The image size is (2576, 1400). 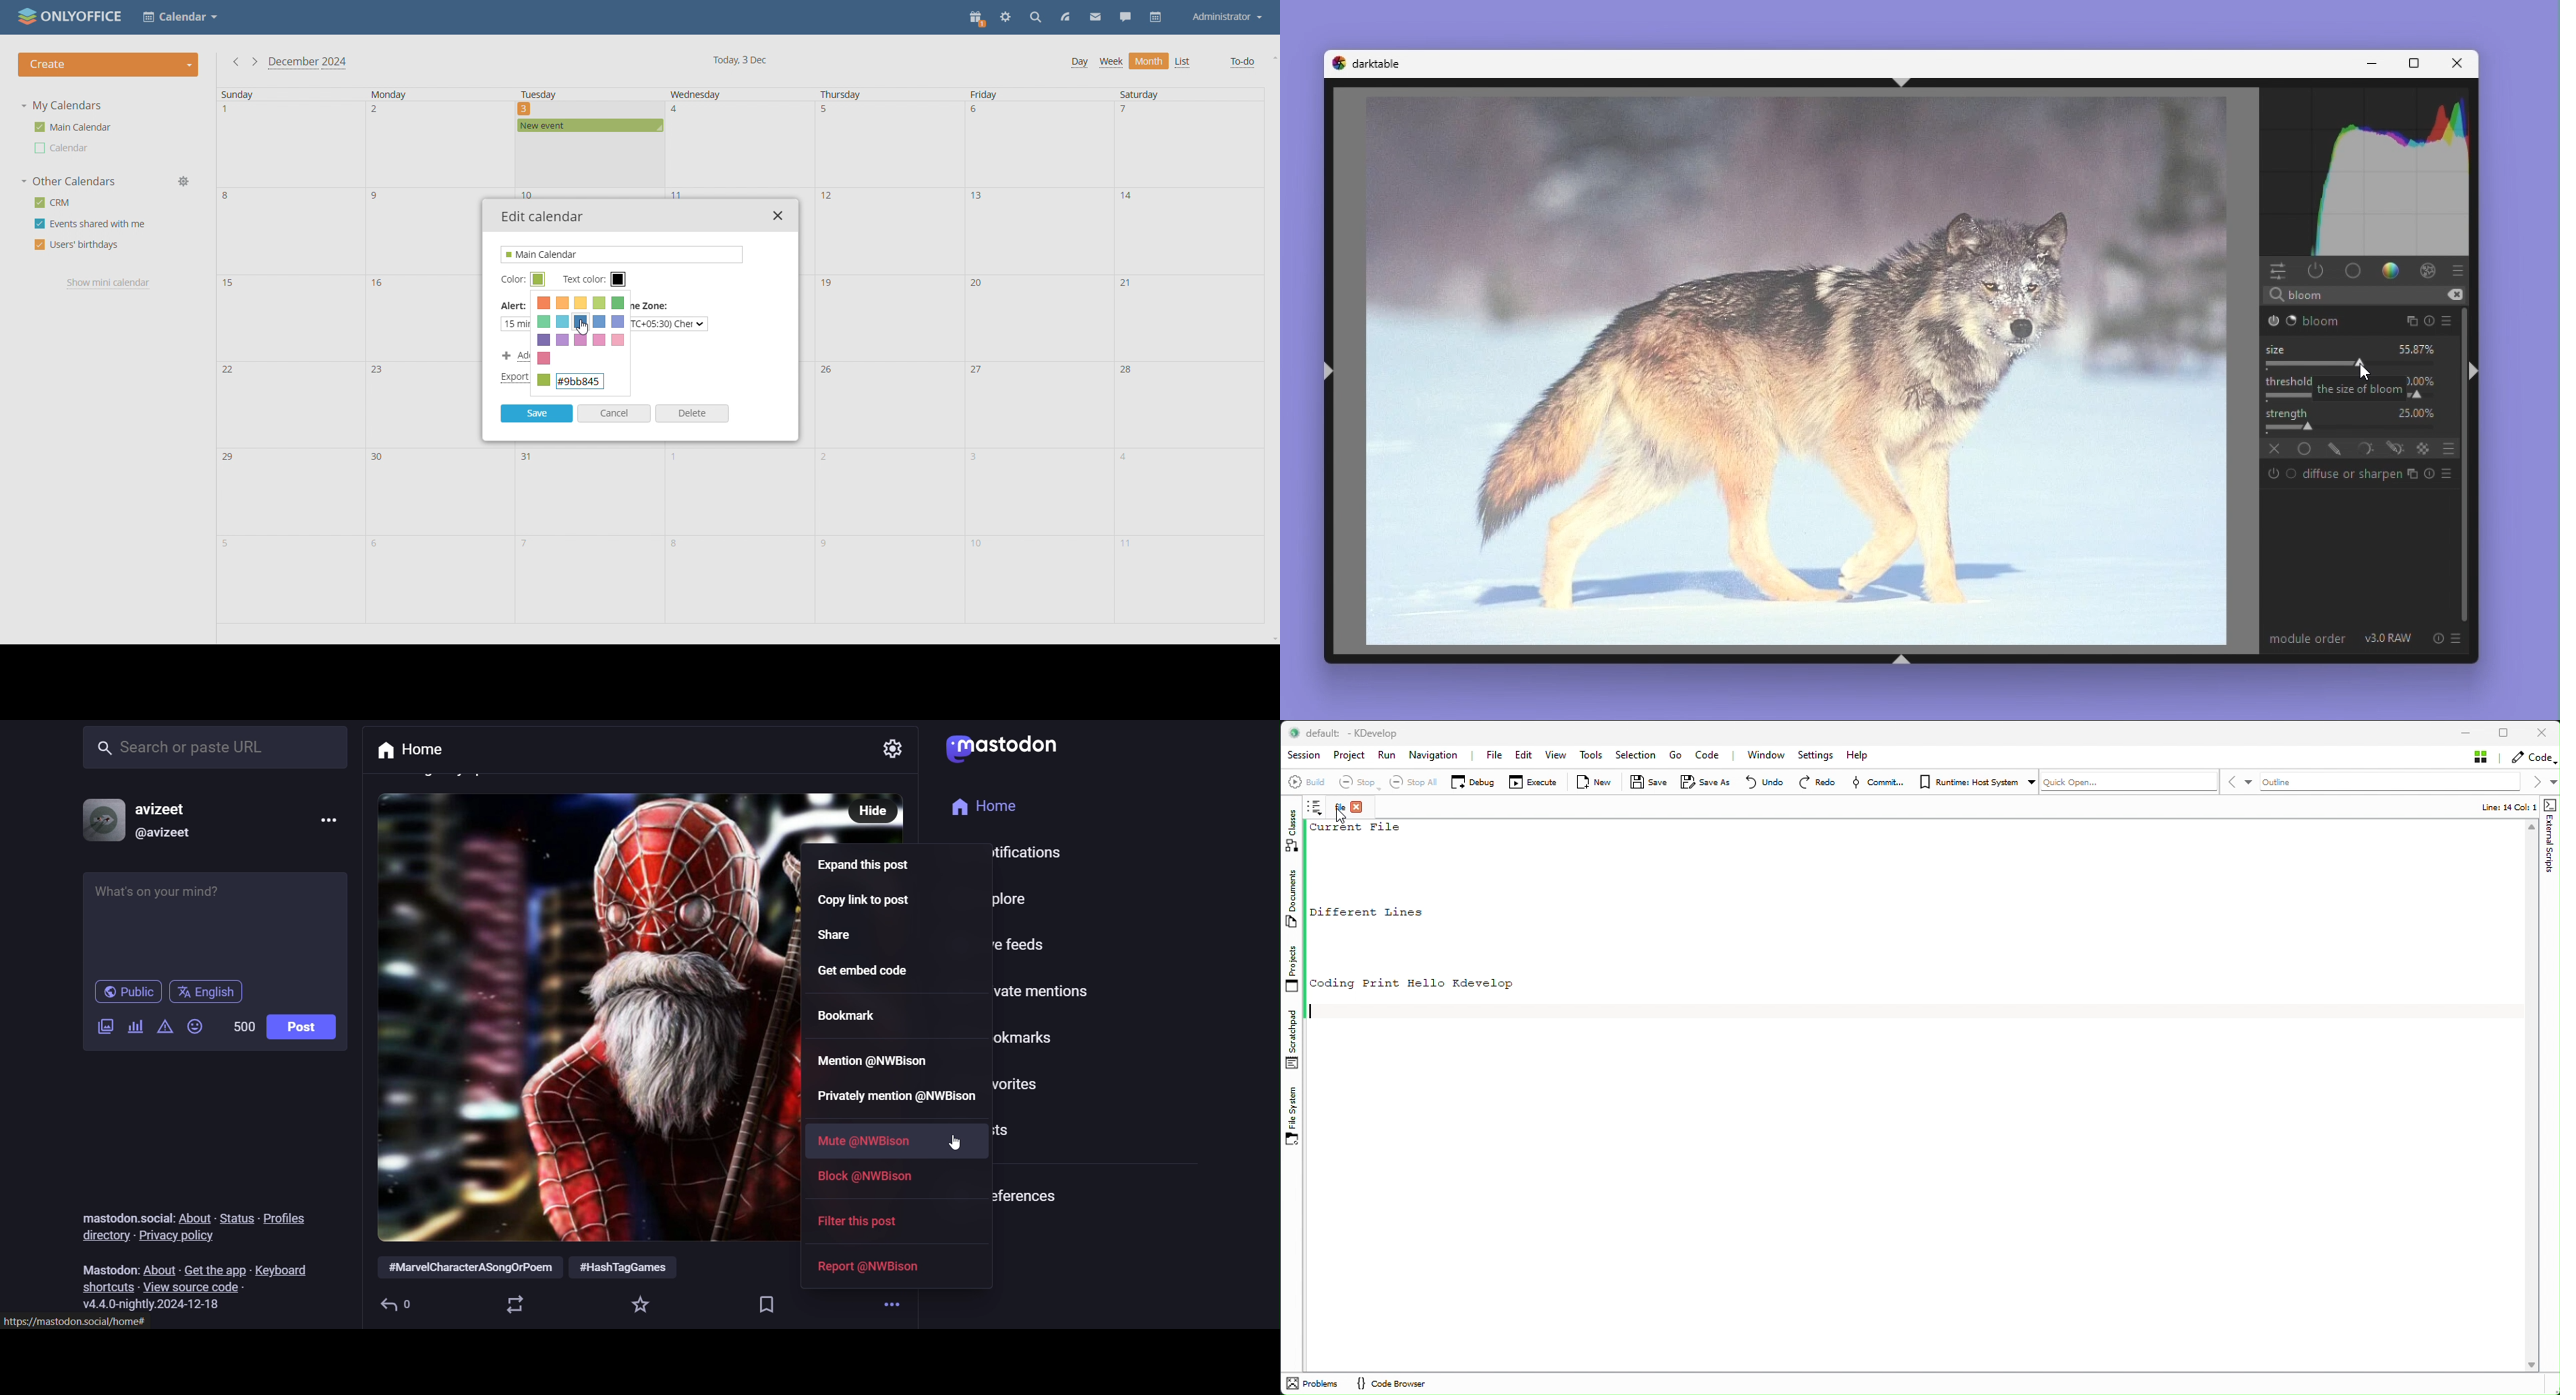 I want to click on Close, so click(x=2453, y=63).